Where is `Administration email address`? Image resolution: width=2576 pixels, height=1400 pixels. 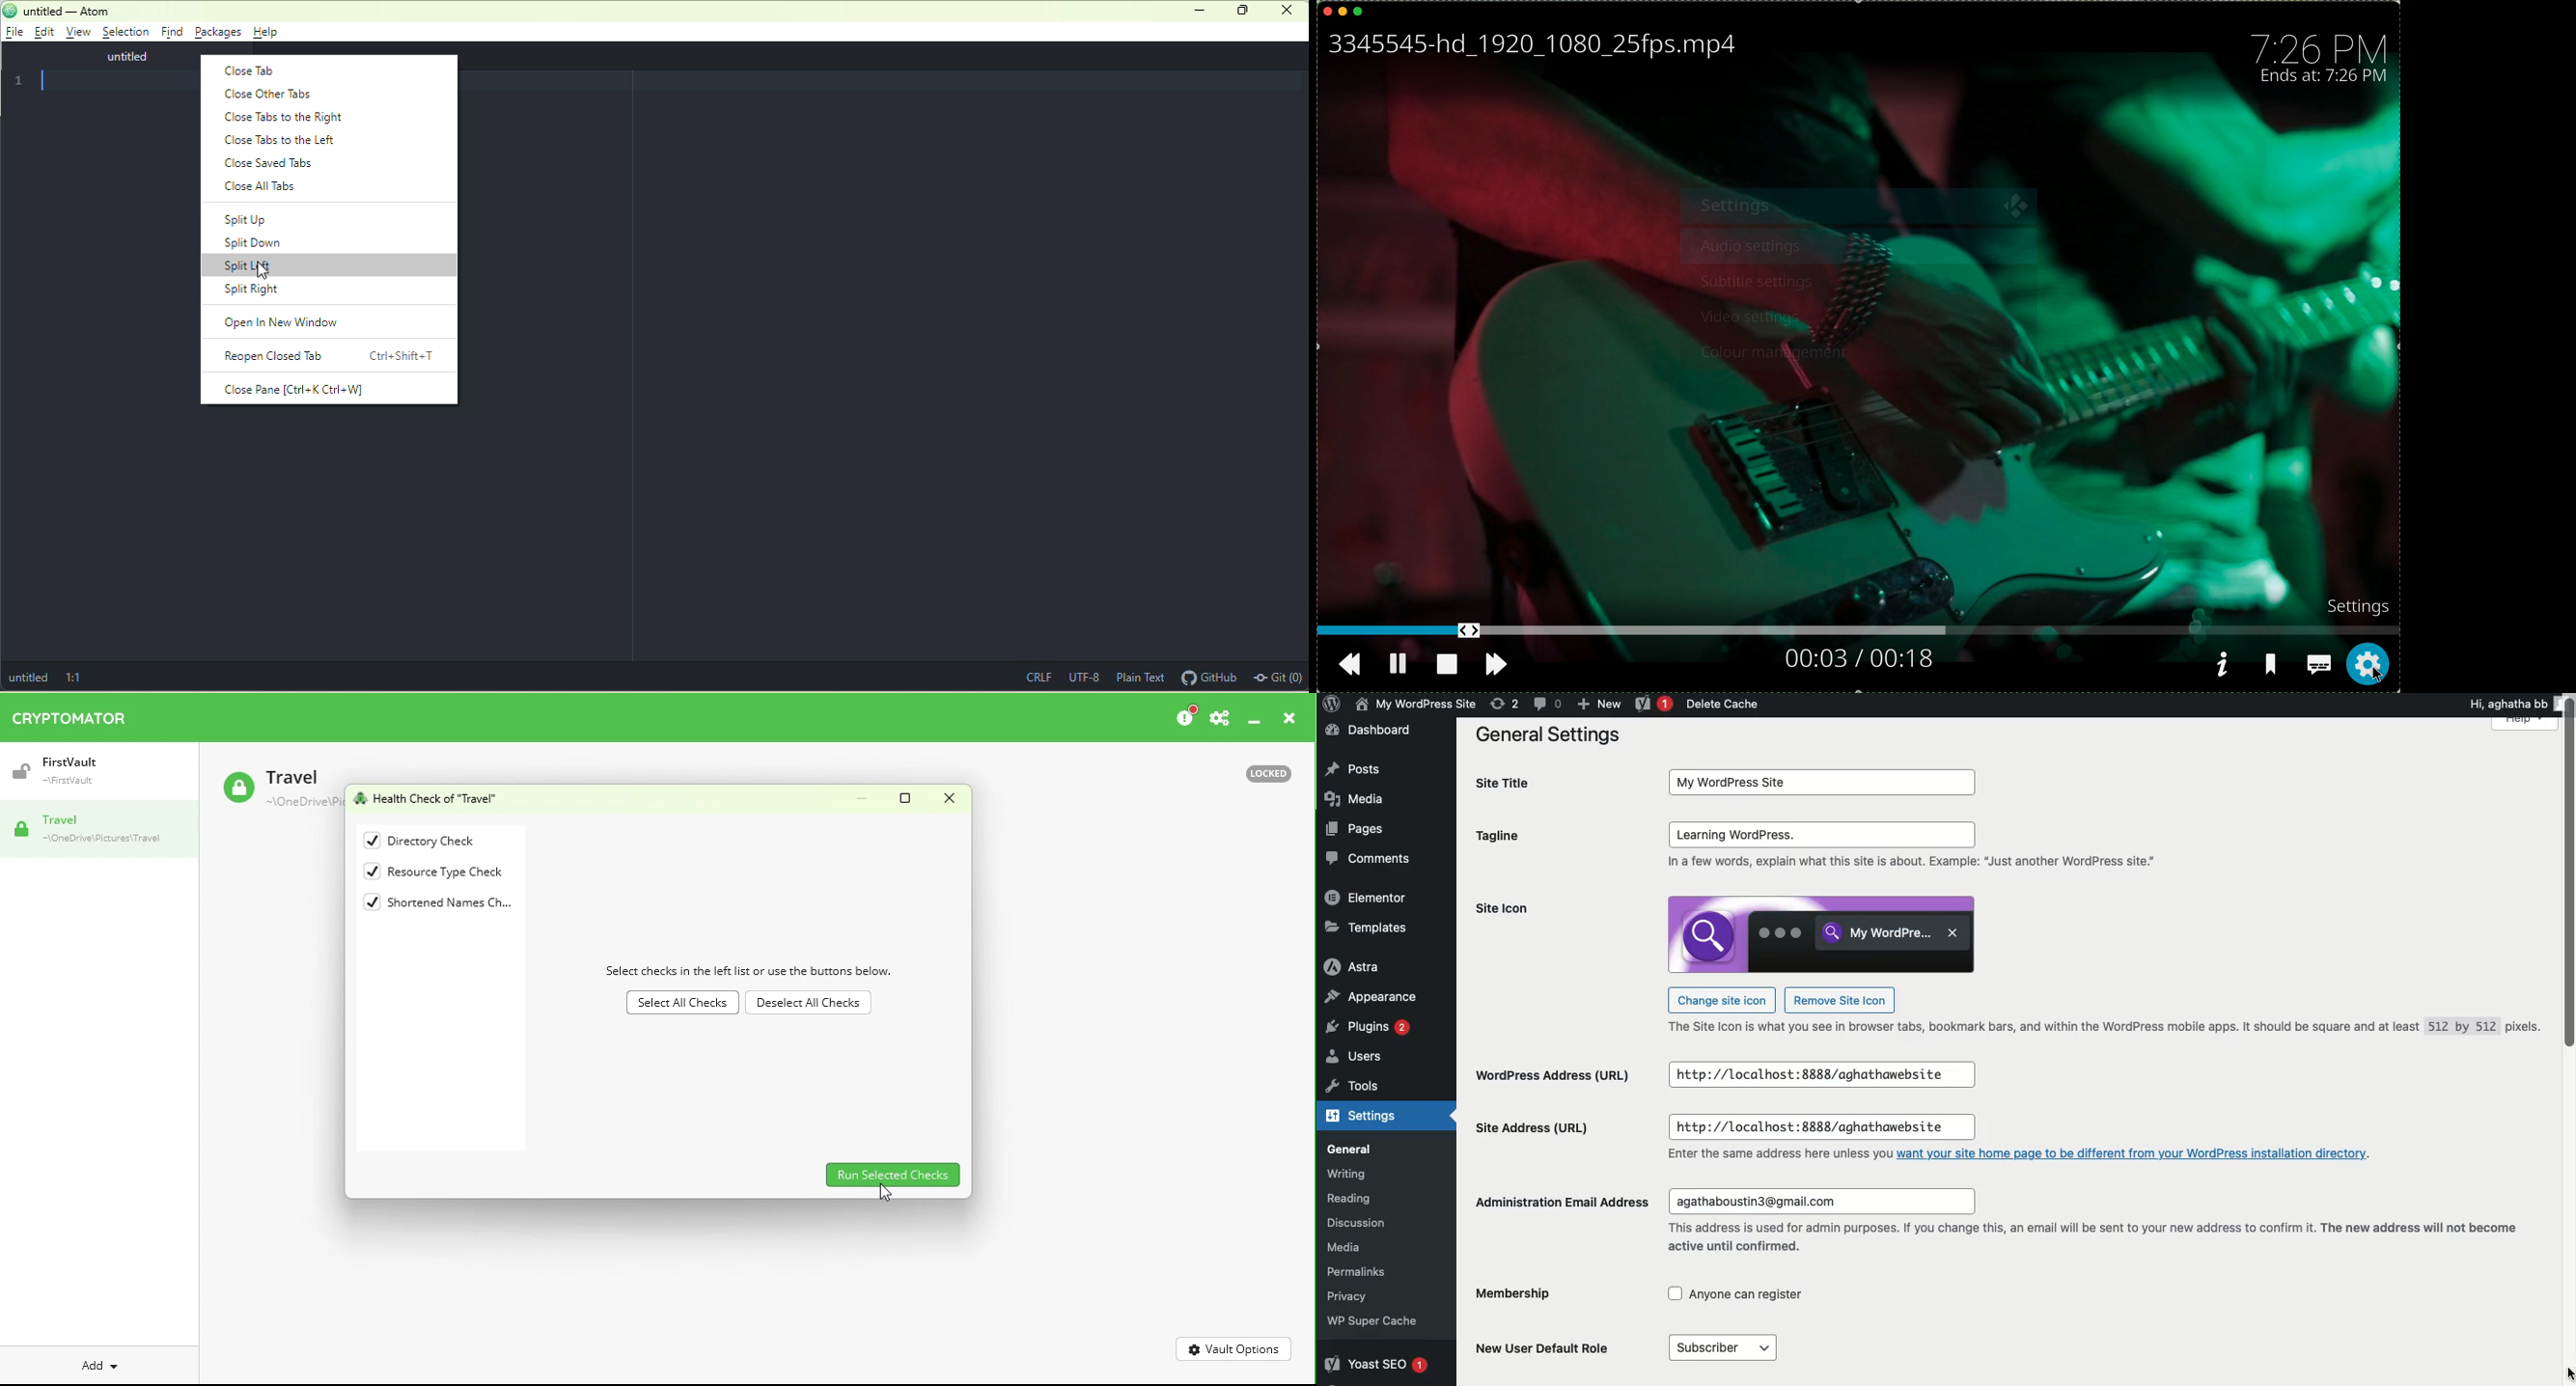
Administration email address is located at coordinates (1567, 1201).